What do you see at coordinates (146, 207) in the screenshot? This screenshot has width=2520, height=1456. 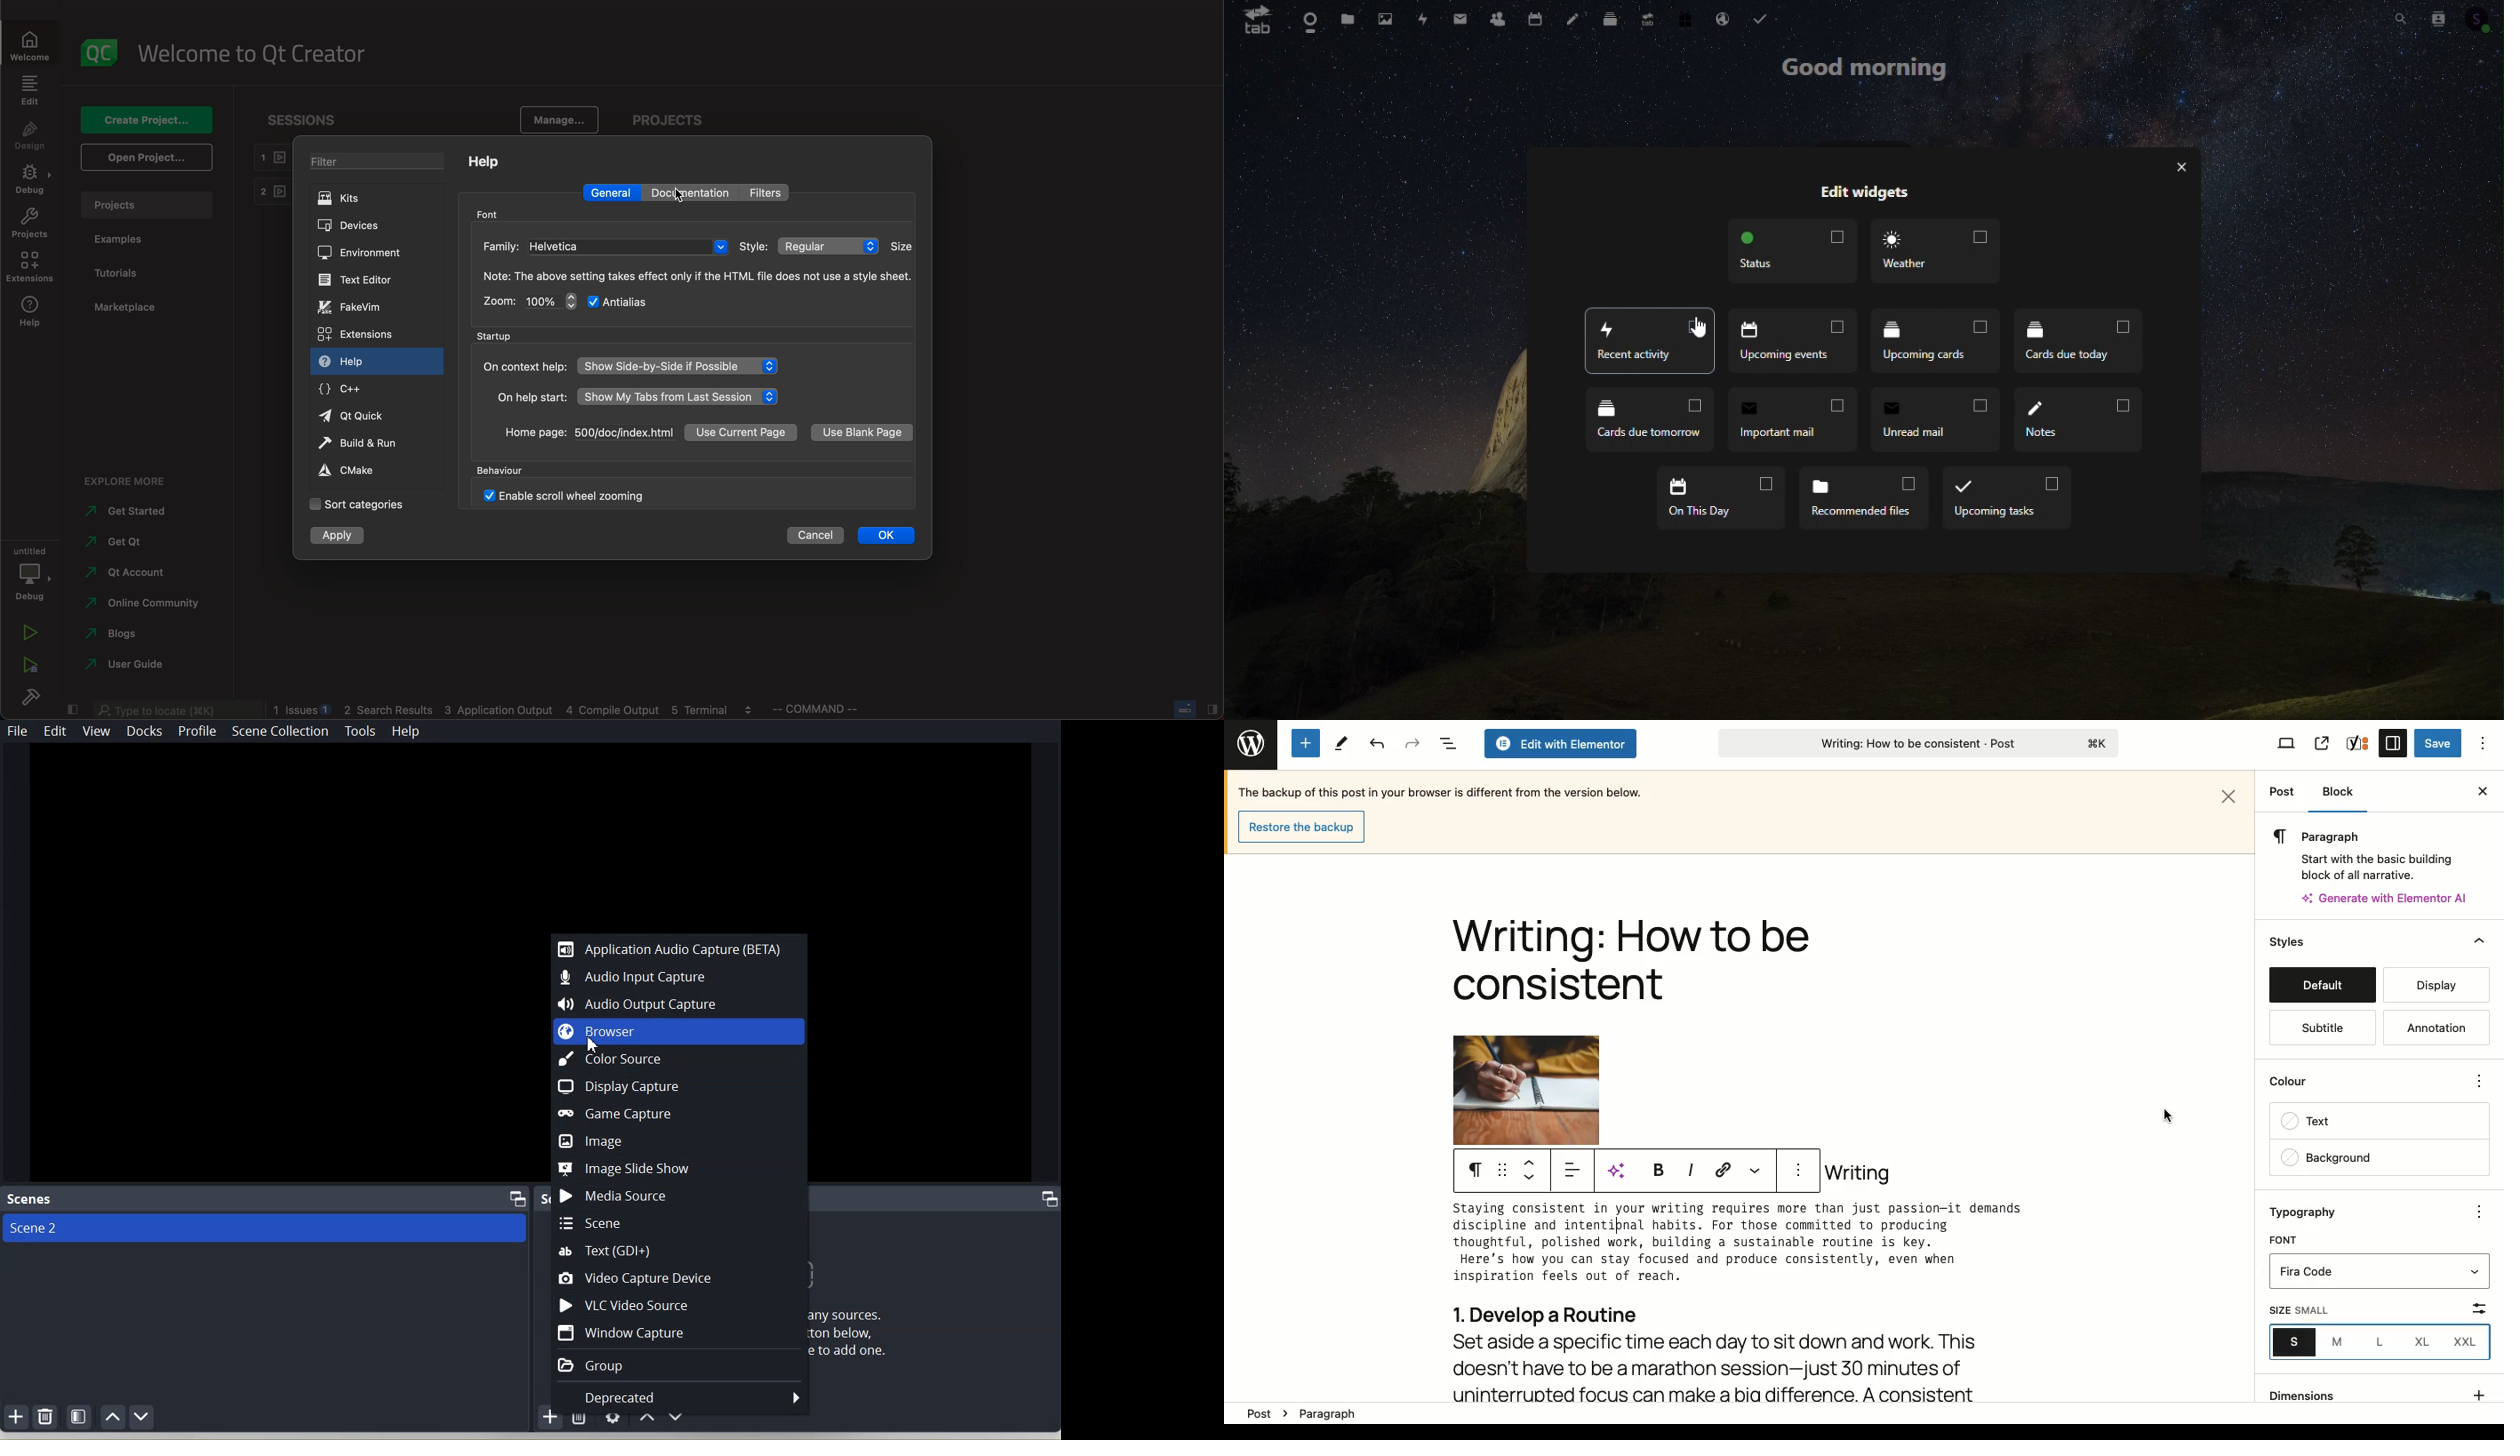 I see `projects` at bounding box center [146, 207].